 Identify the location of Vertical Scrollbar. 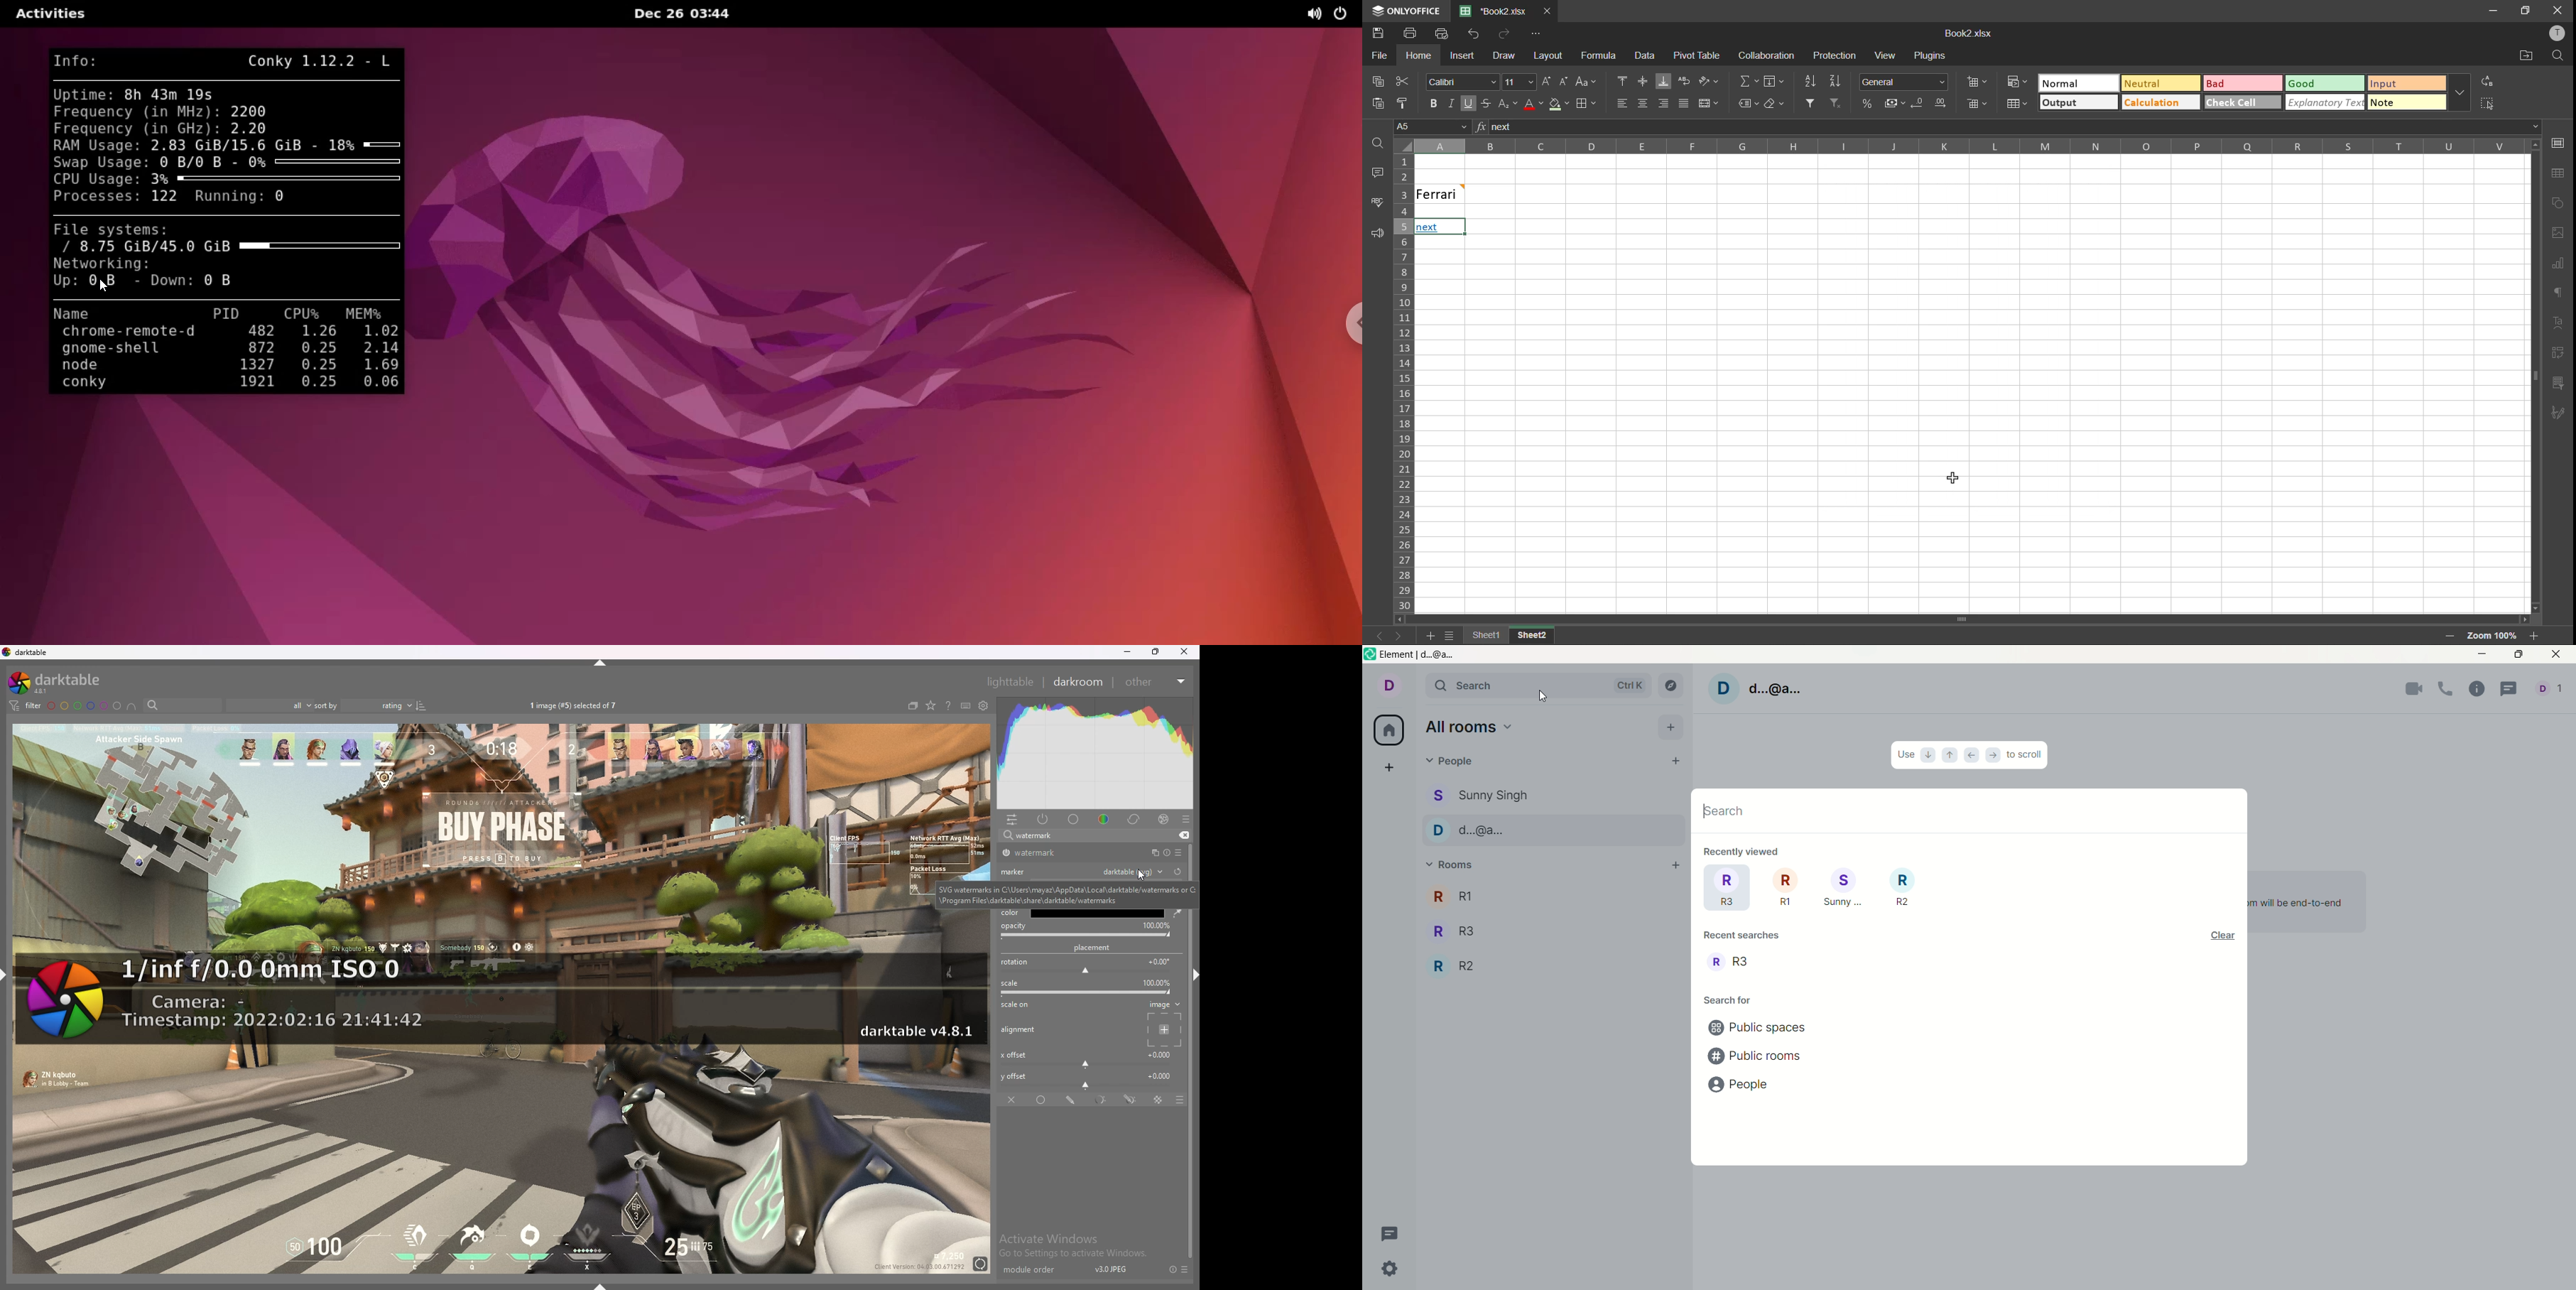
(1964, 620).